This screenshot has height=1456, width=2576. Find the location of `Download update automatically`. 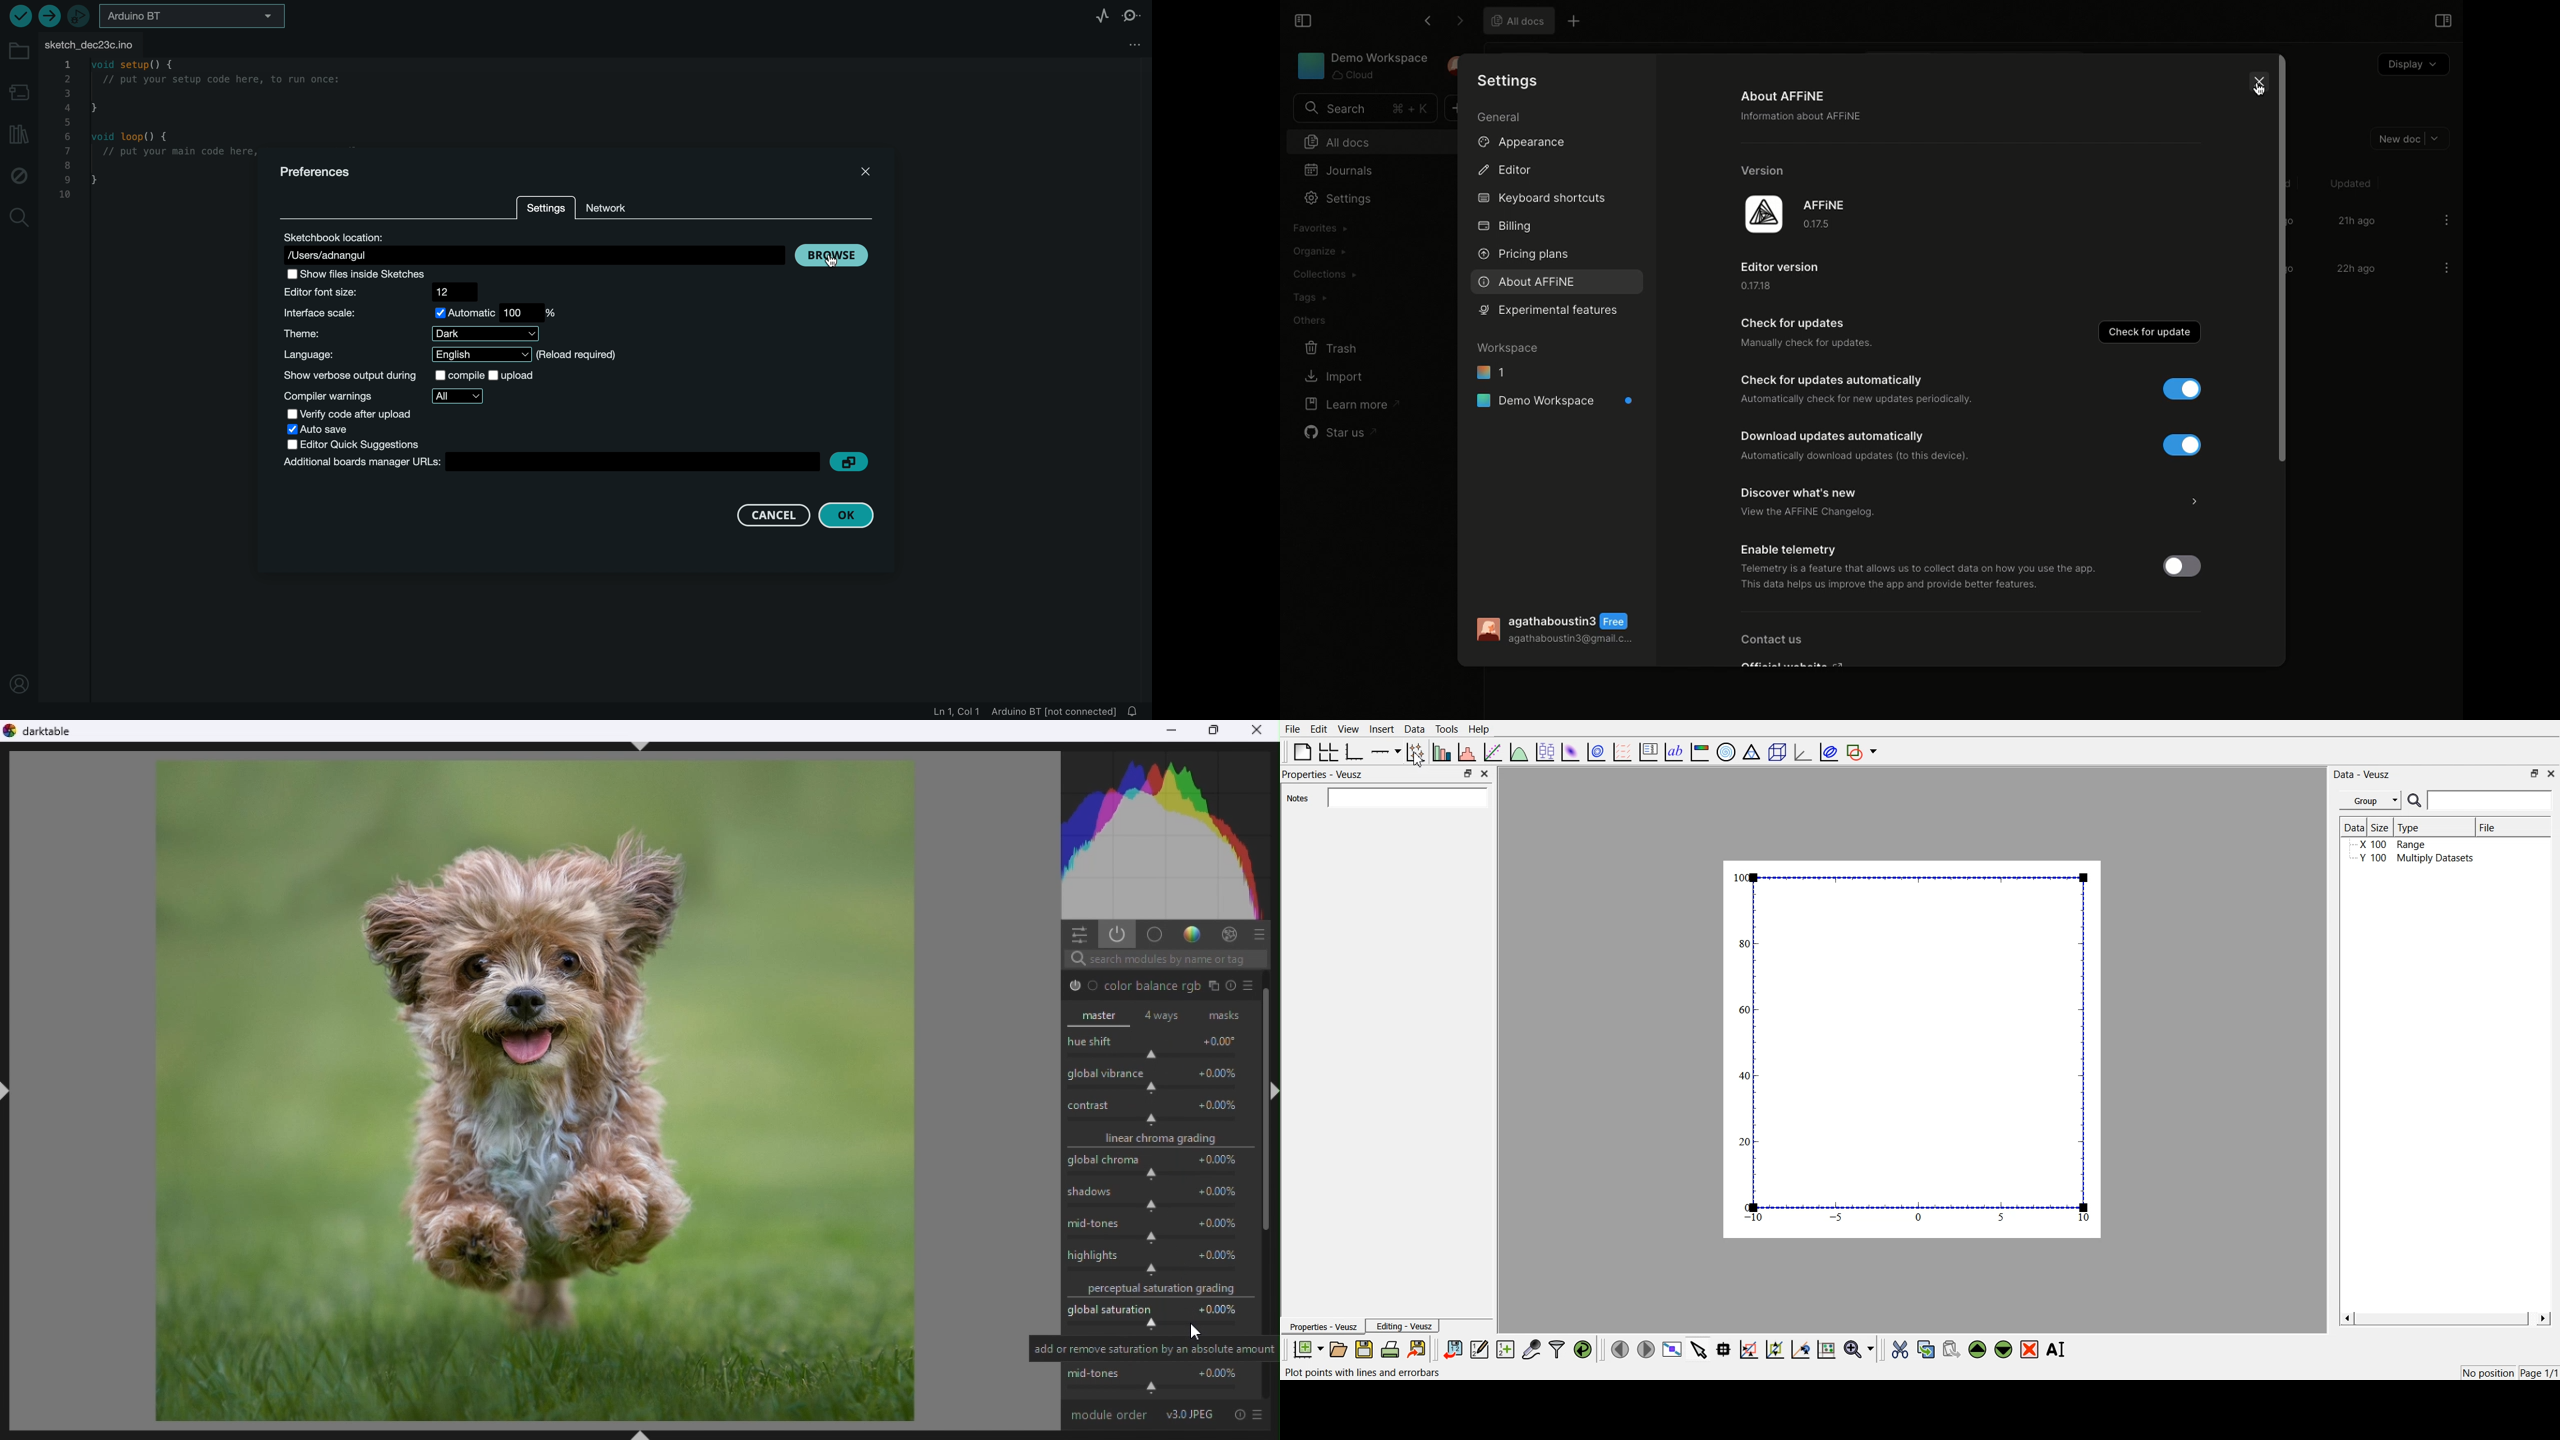

Download update automatically is located at coordinates (1881, 445).